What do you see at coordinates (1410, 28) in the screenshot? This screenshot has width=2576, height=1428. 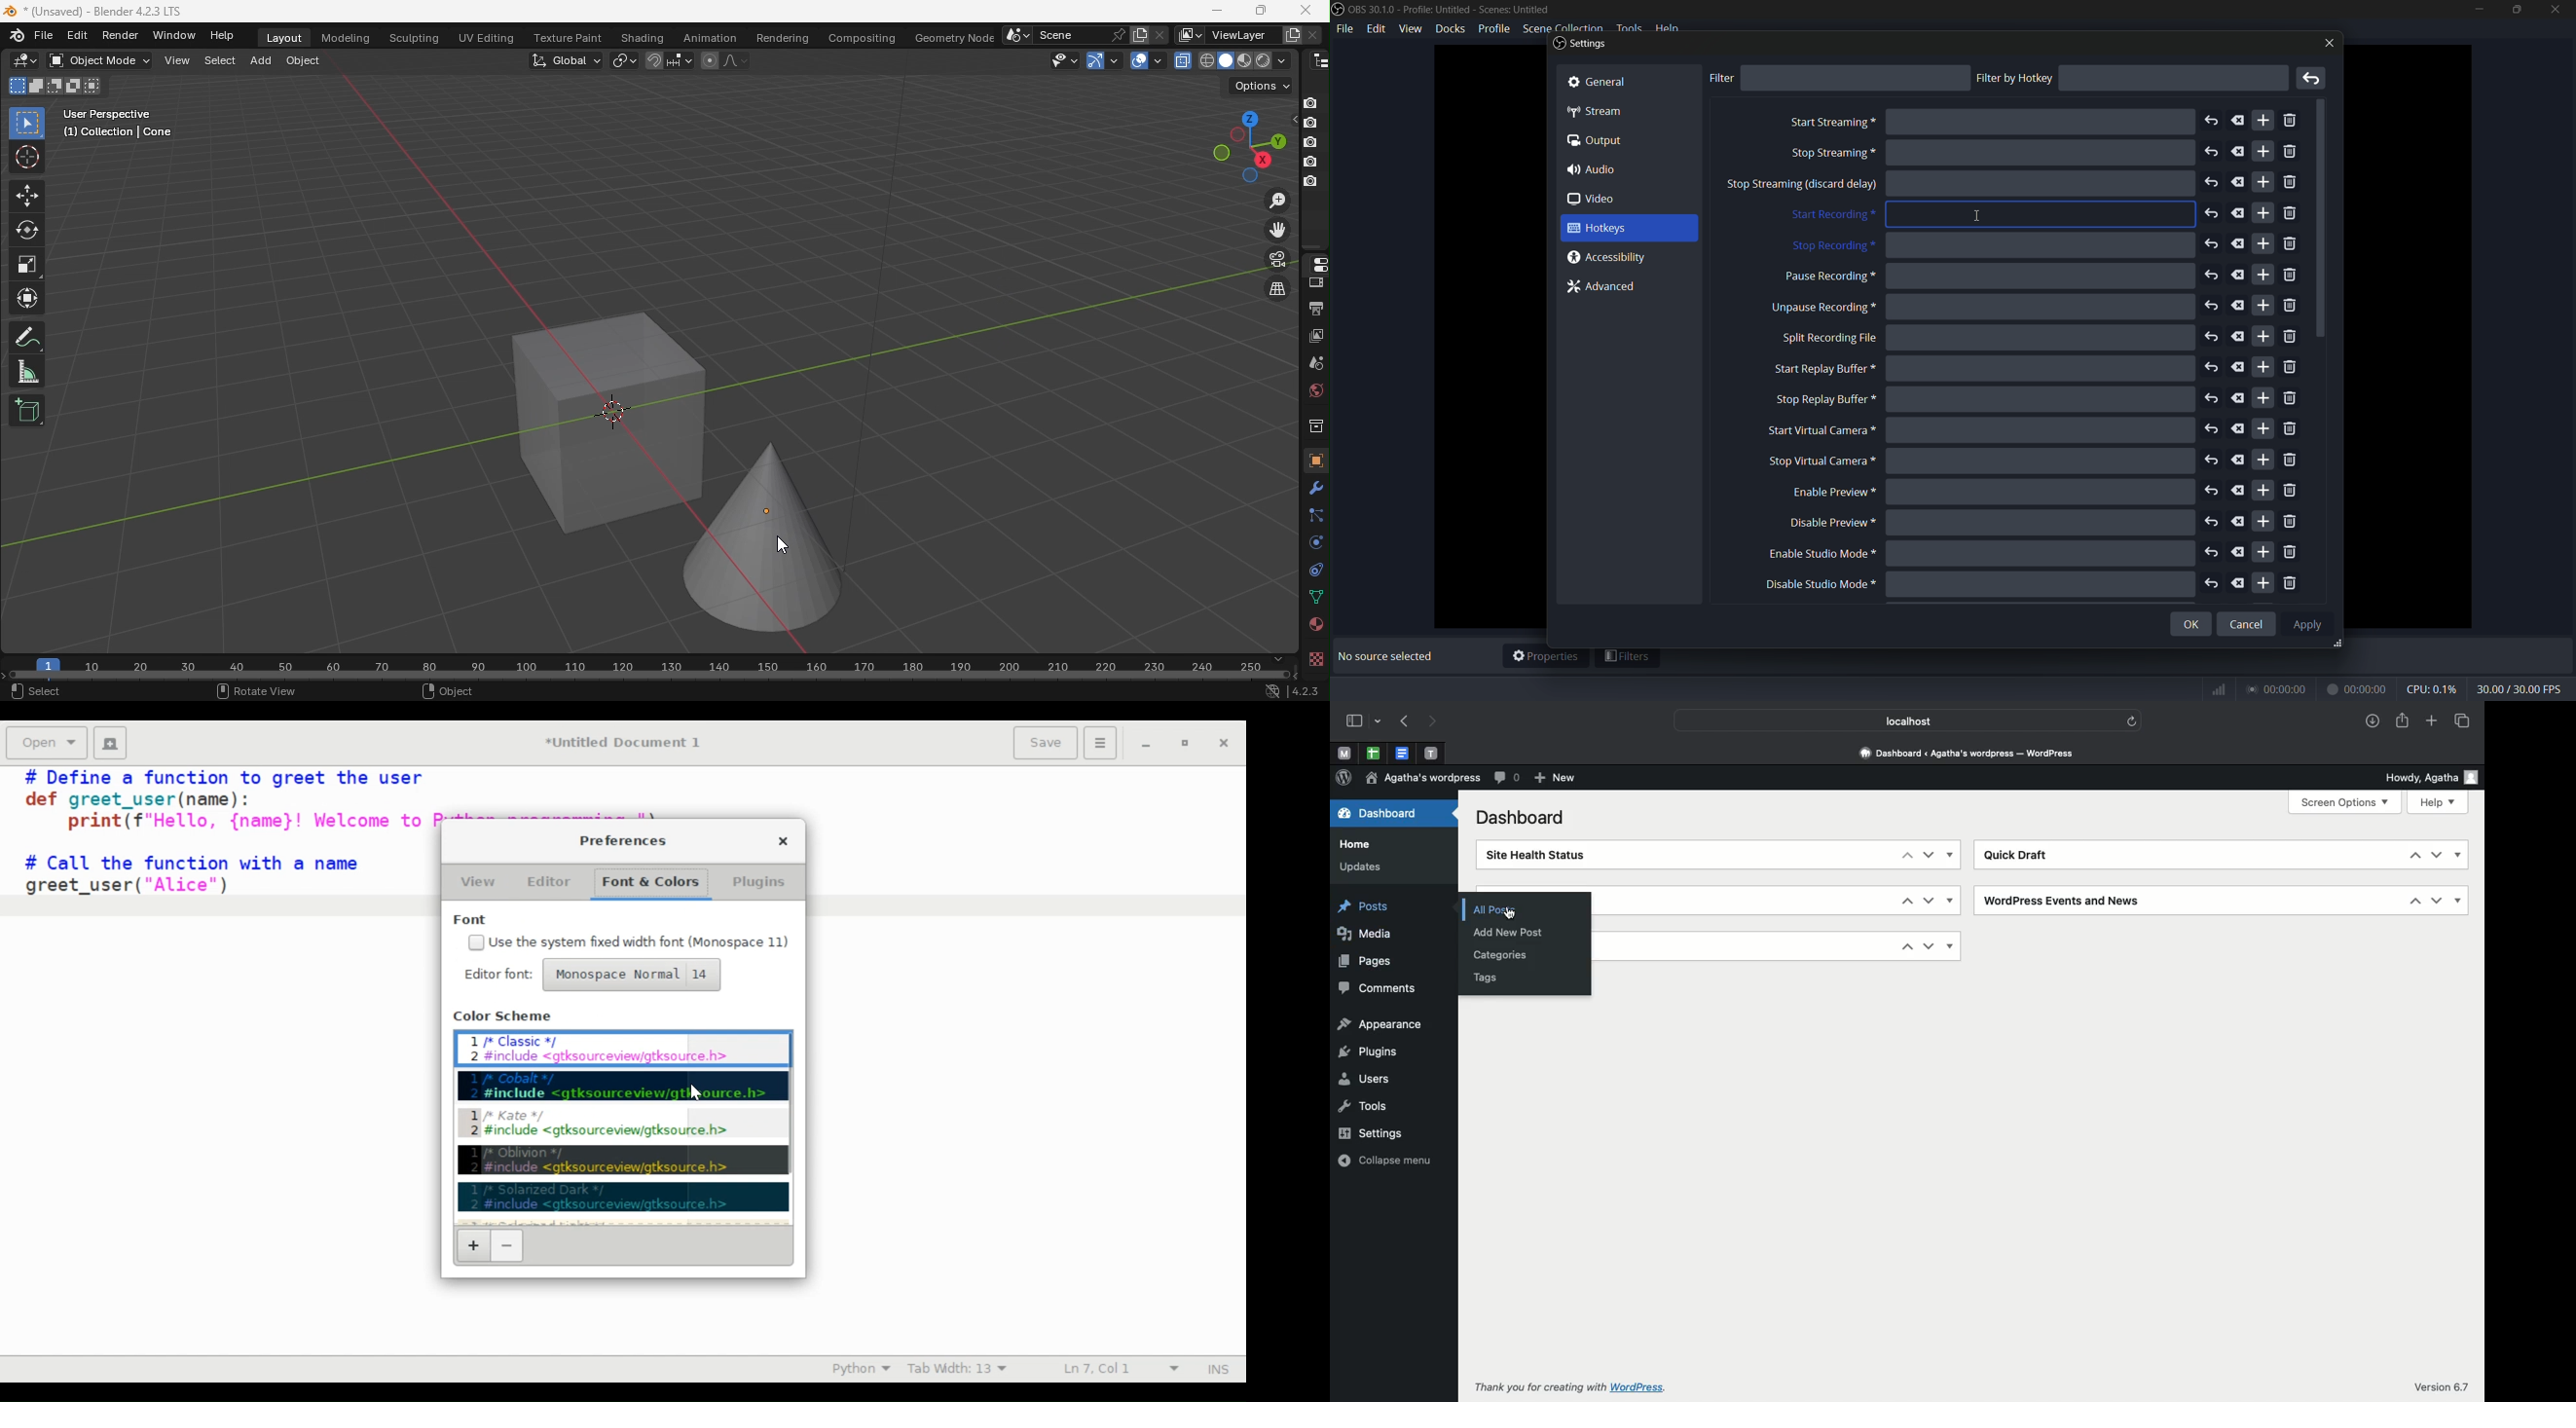 I see `view menu` at bounding box center [1410, 28].